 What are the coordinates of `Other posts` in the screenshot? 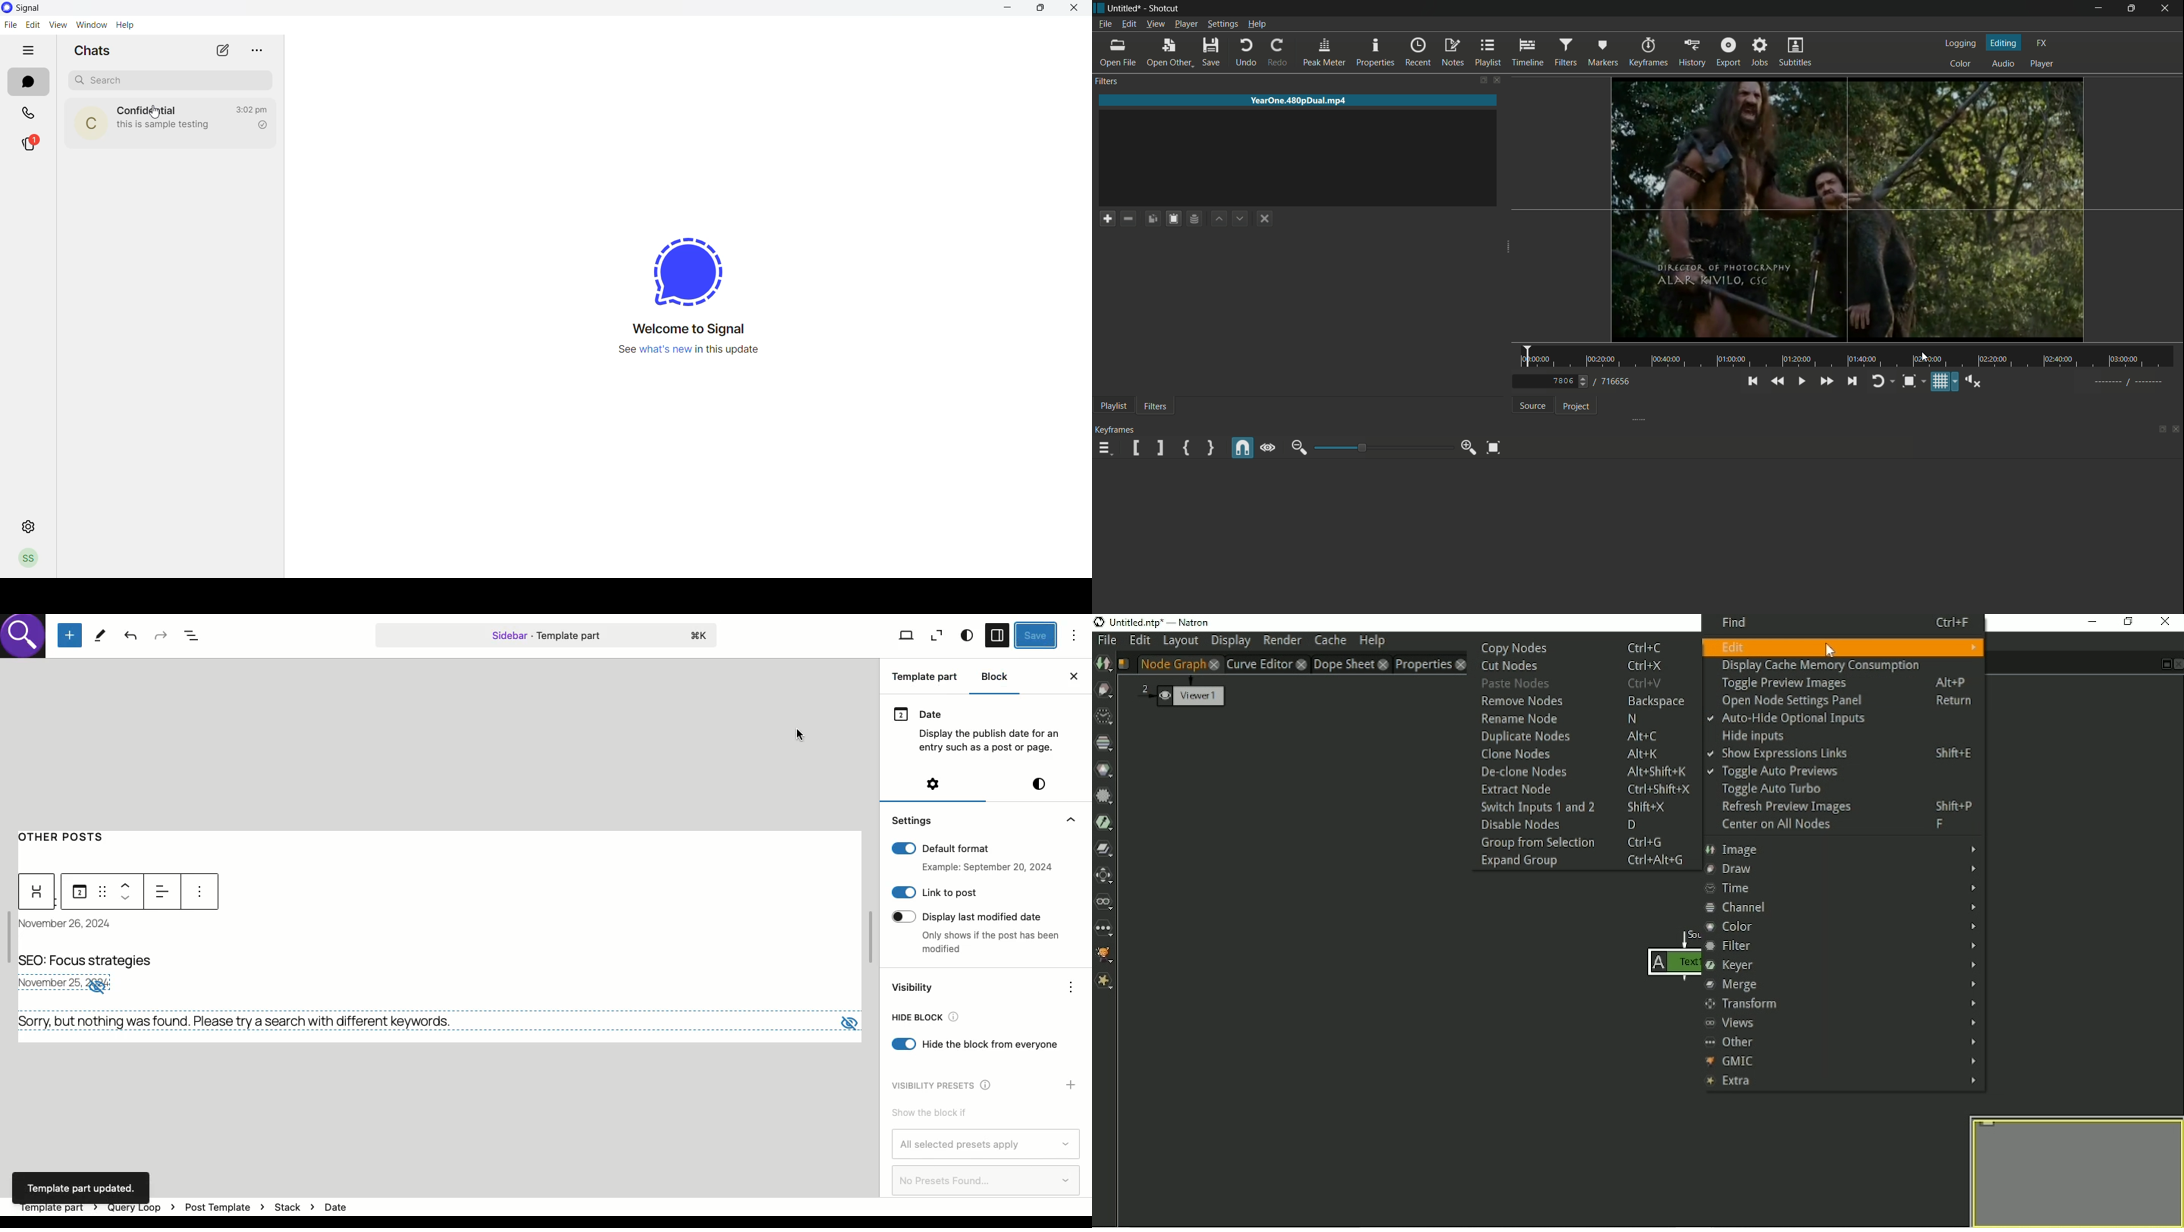 It's located at (69, 835).